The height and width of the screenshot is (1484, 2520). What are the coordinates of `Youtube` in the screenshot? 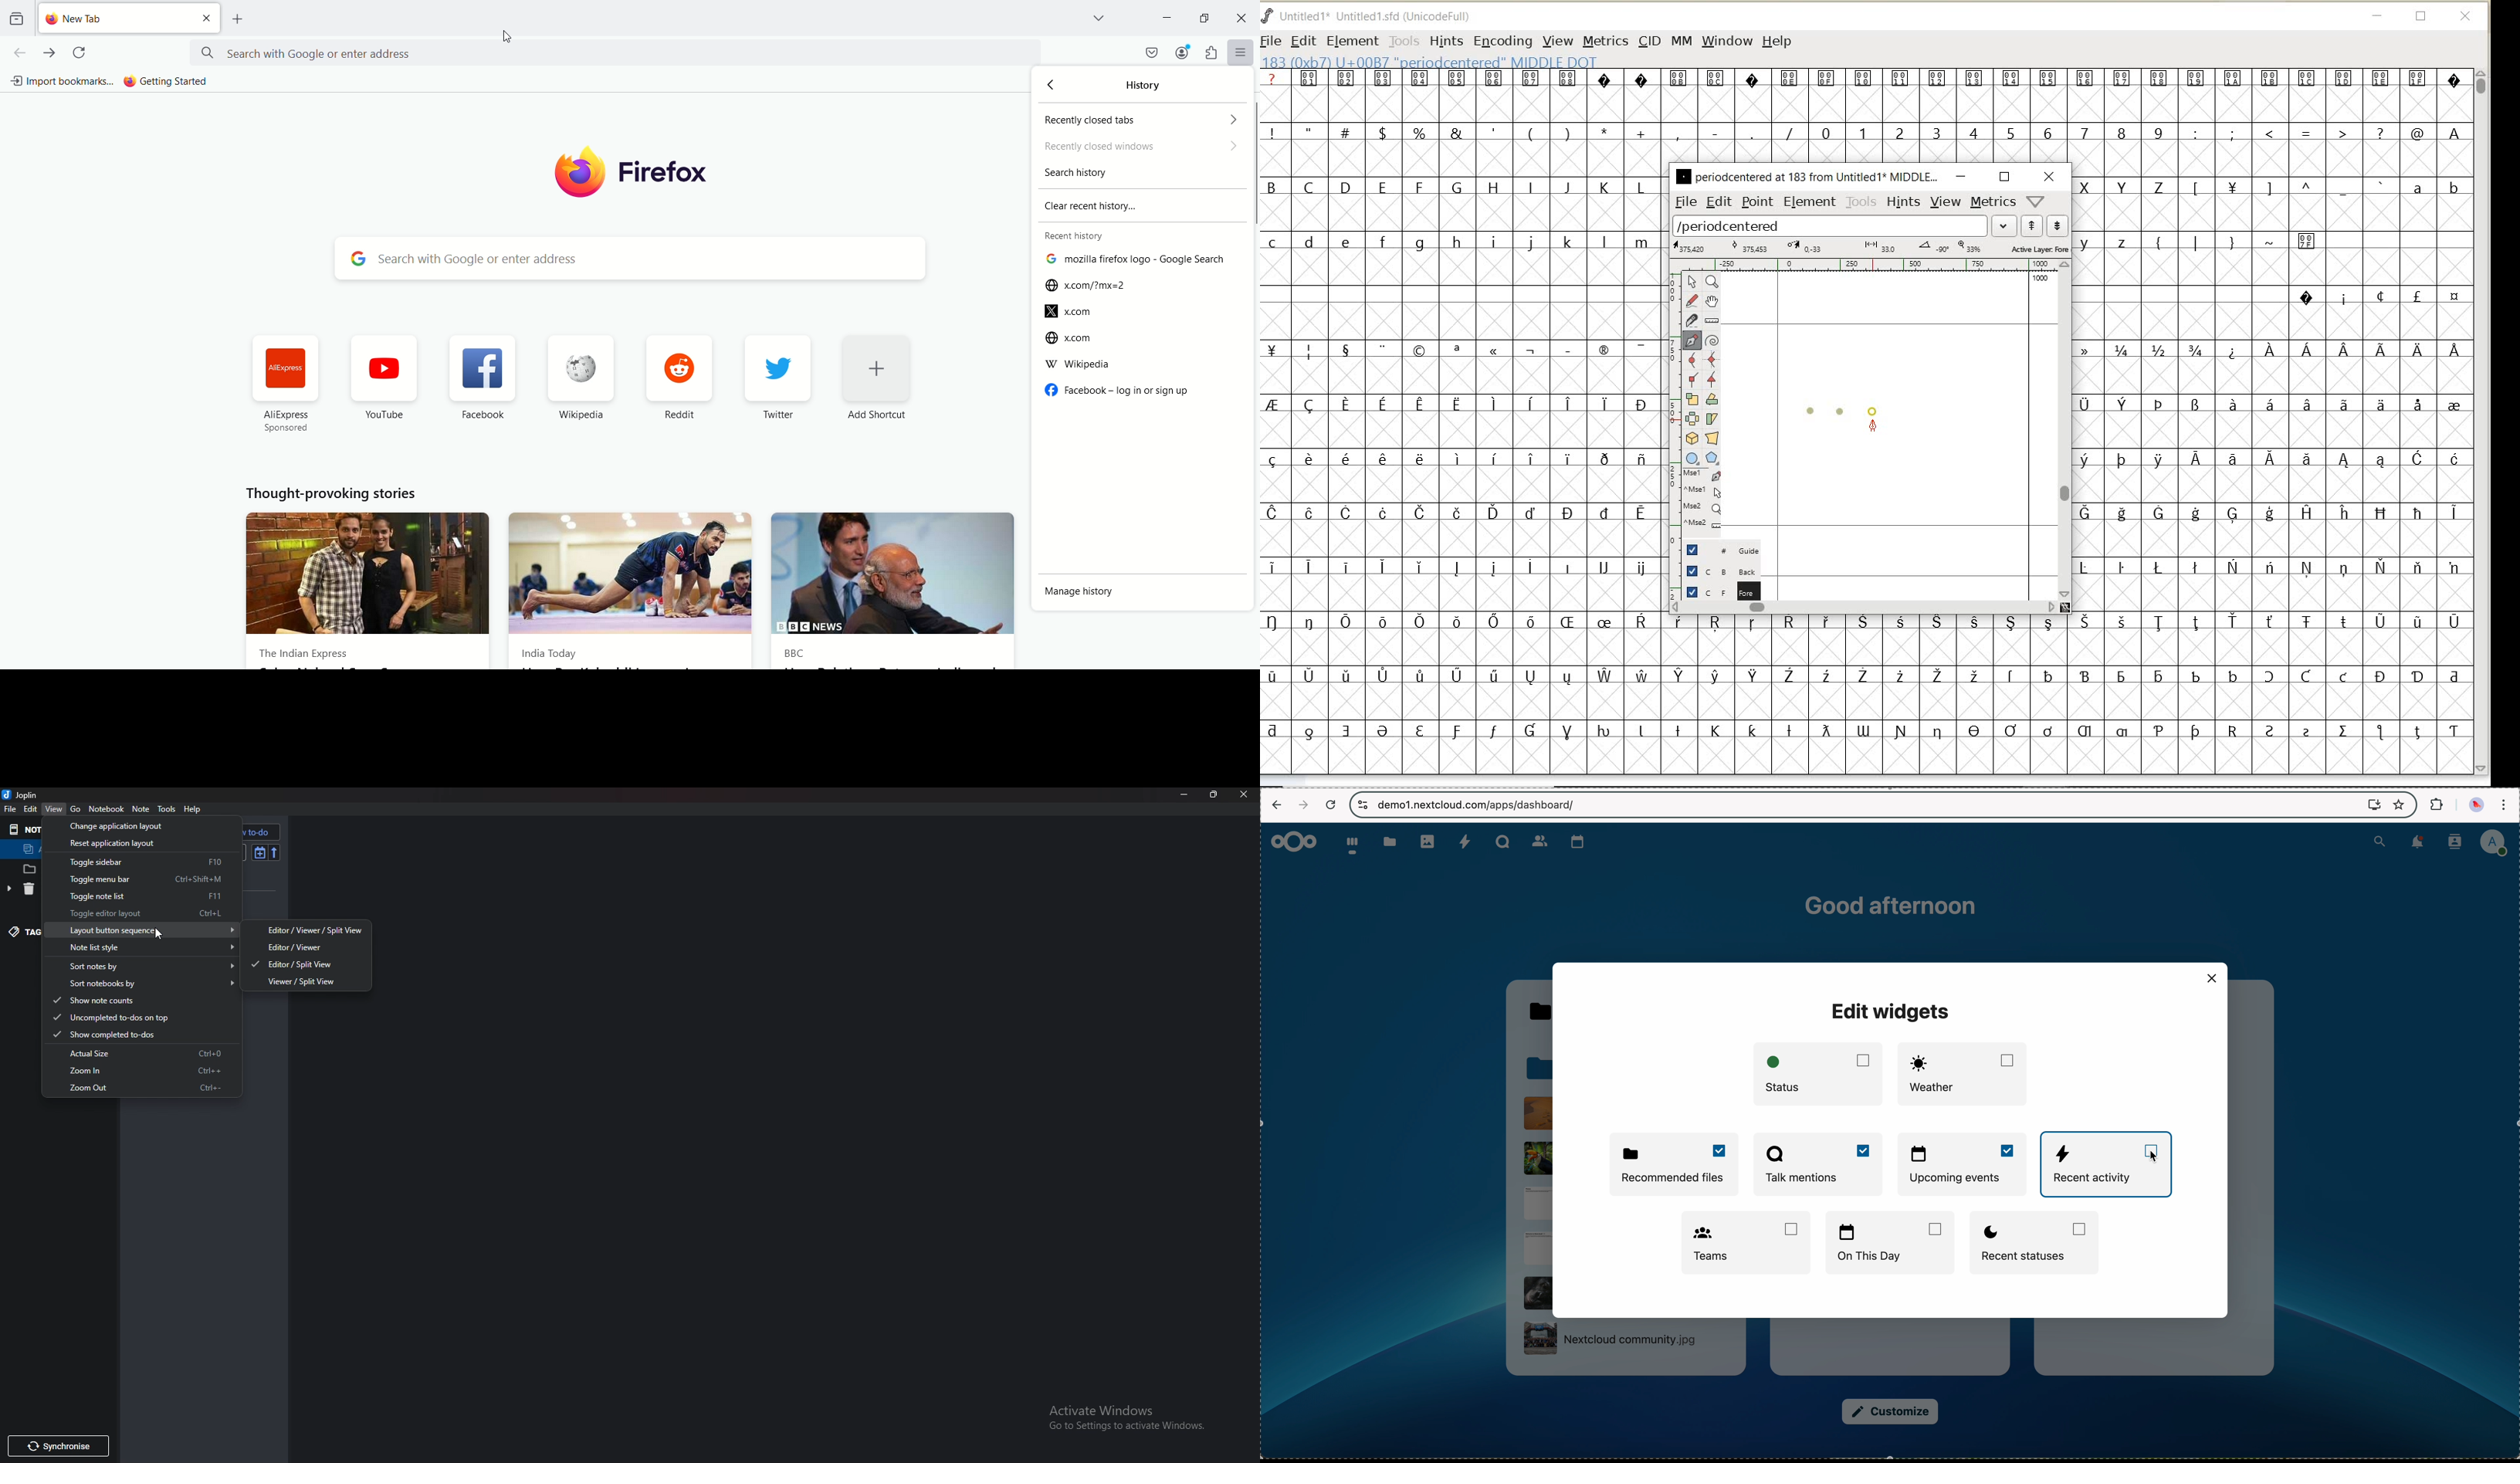 It's located at (392, 377).